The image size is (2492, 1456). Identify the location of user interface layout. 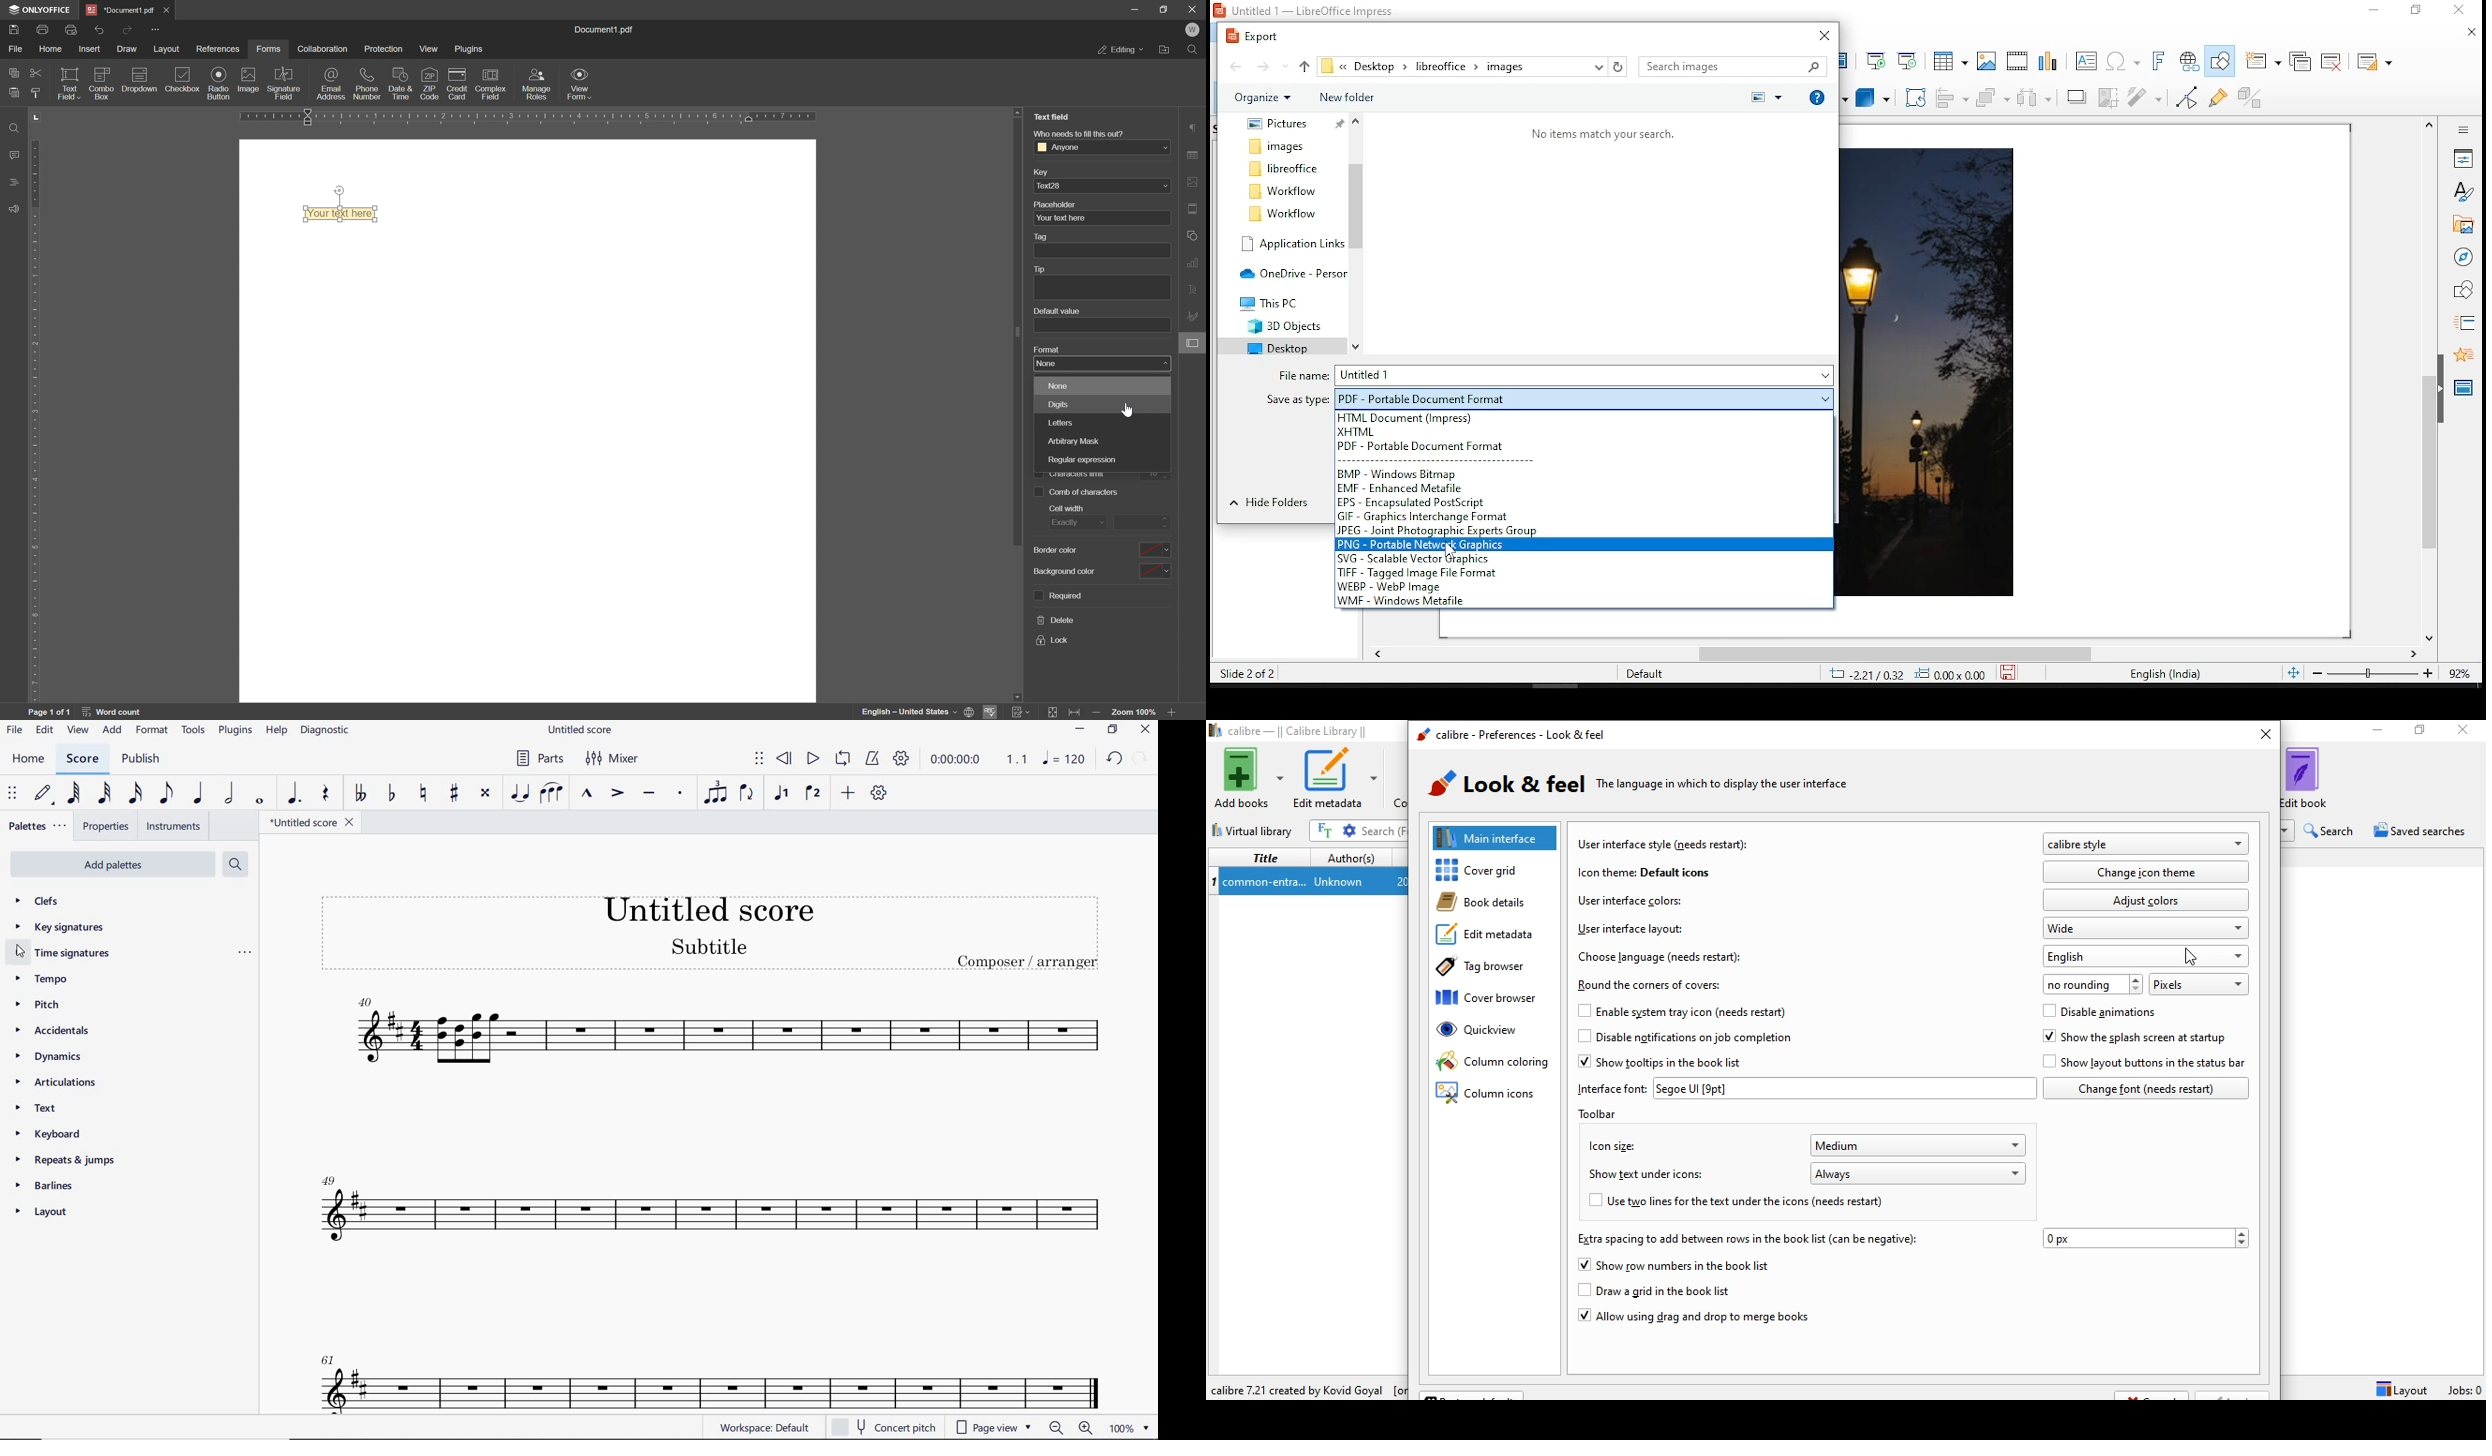
(1629, 929).